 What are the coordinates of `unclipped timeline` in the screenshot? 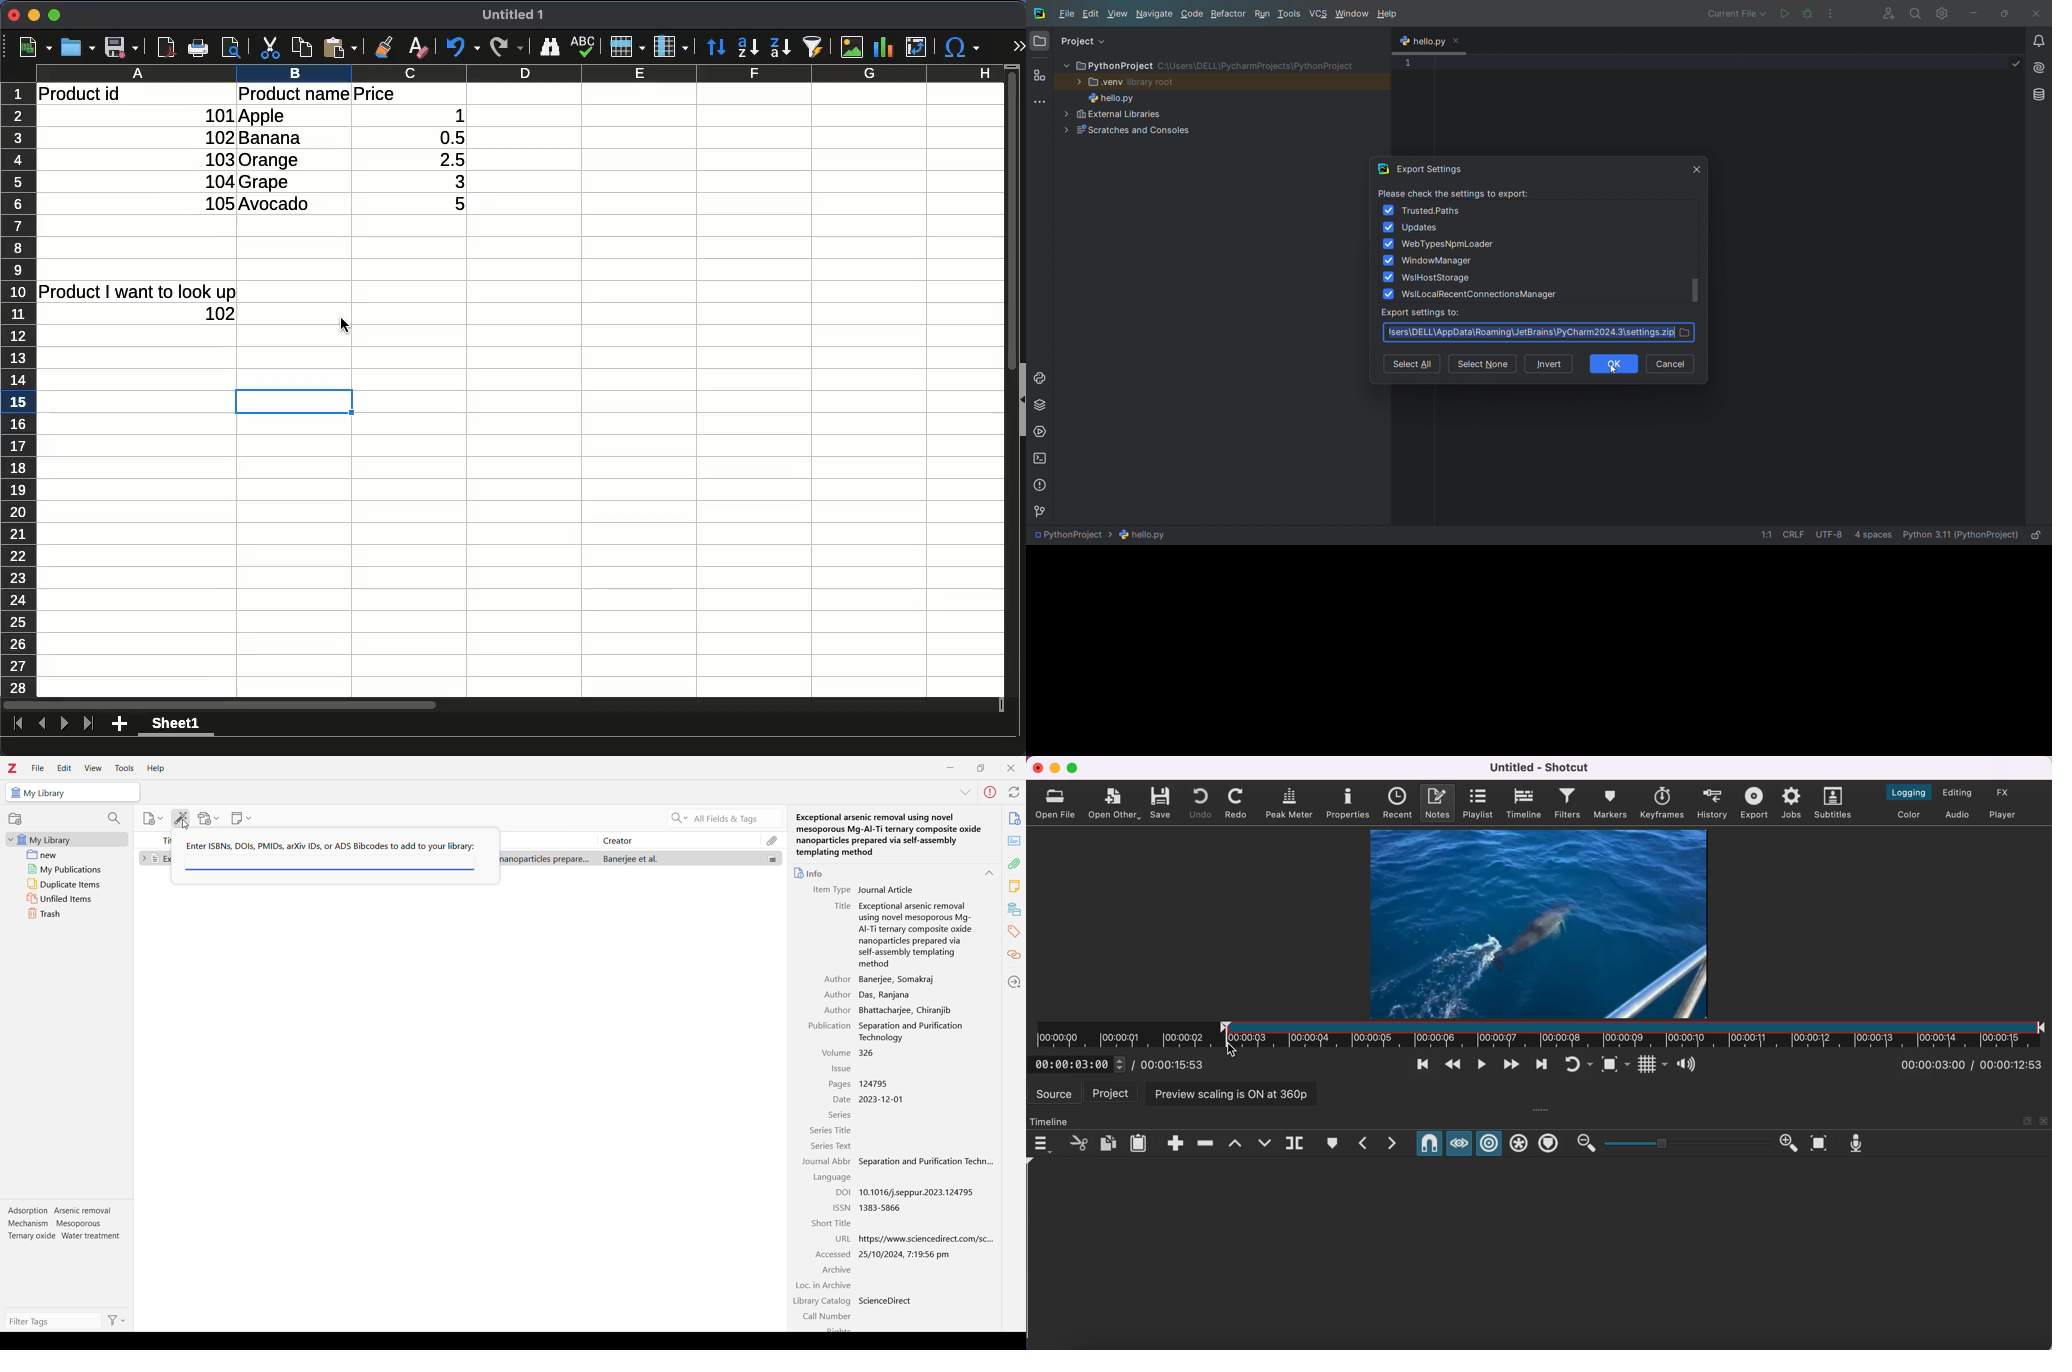 It's located at (1125, 1035).